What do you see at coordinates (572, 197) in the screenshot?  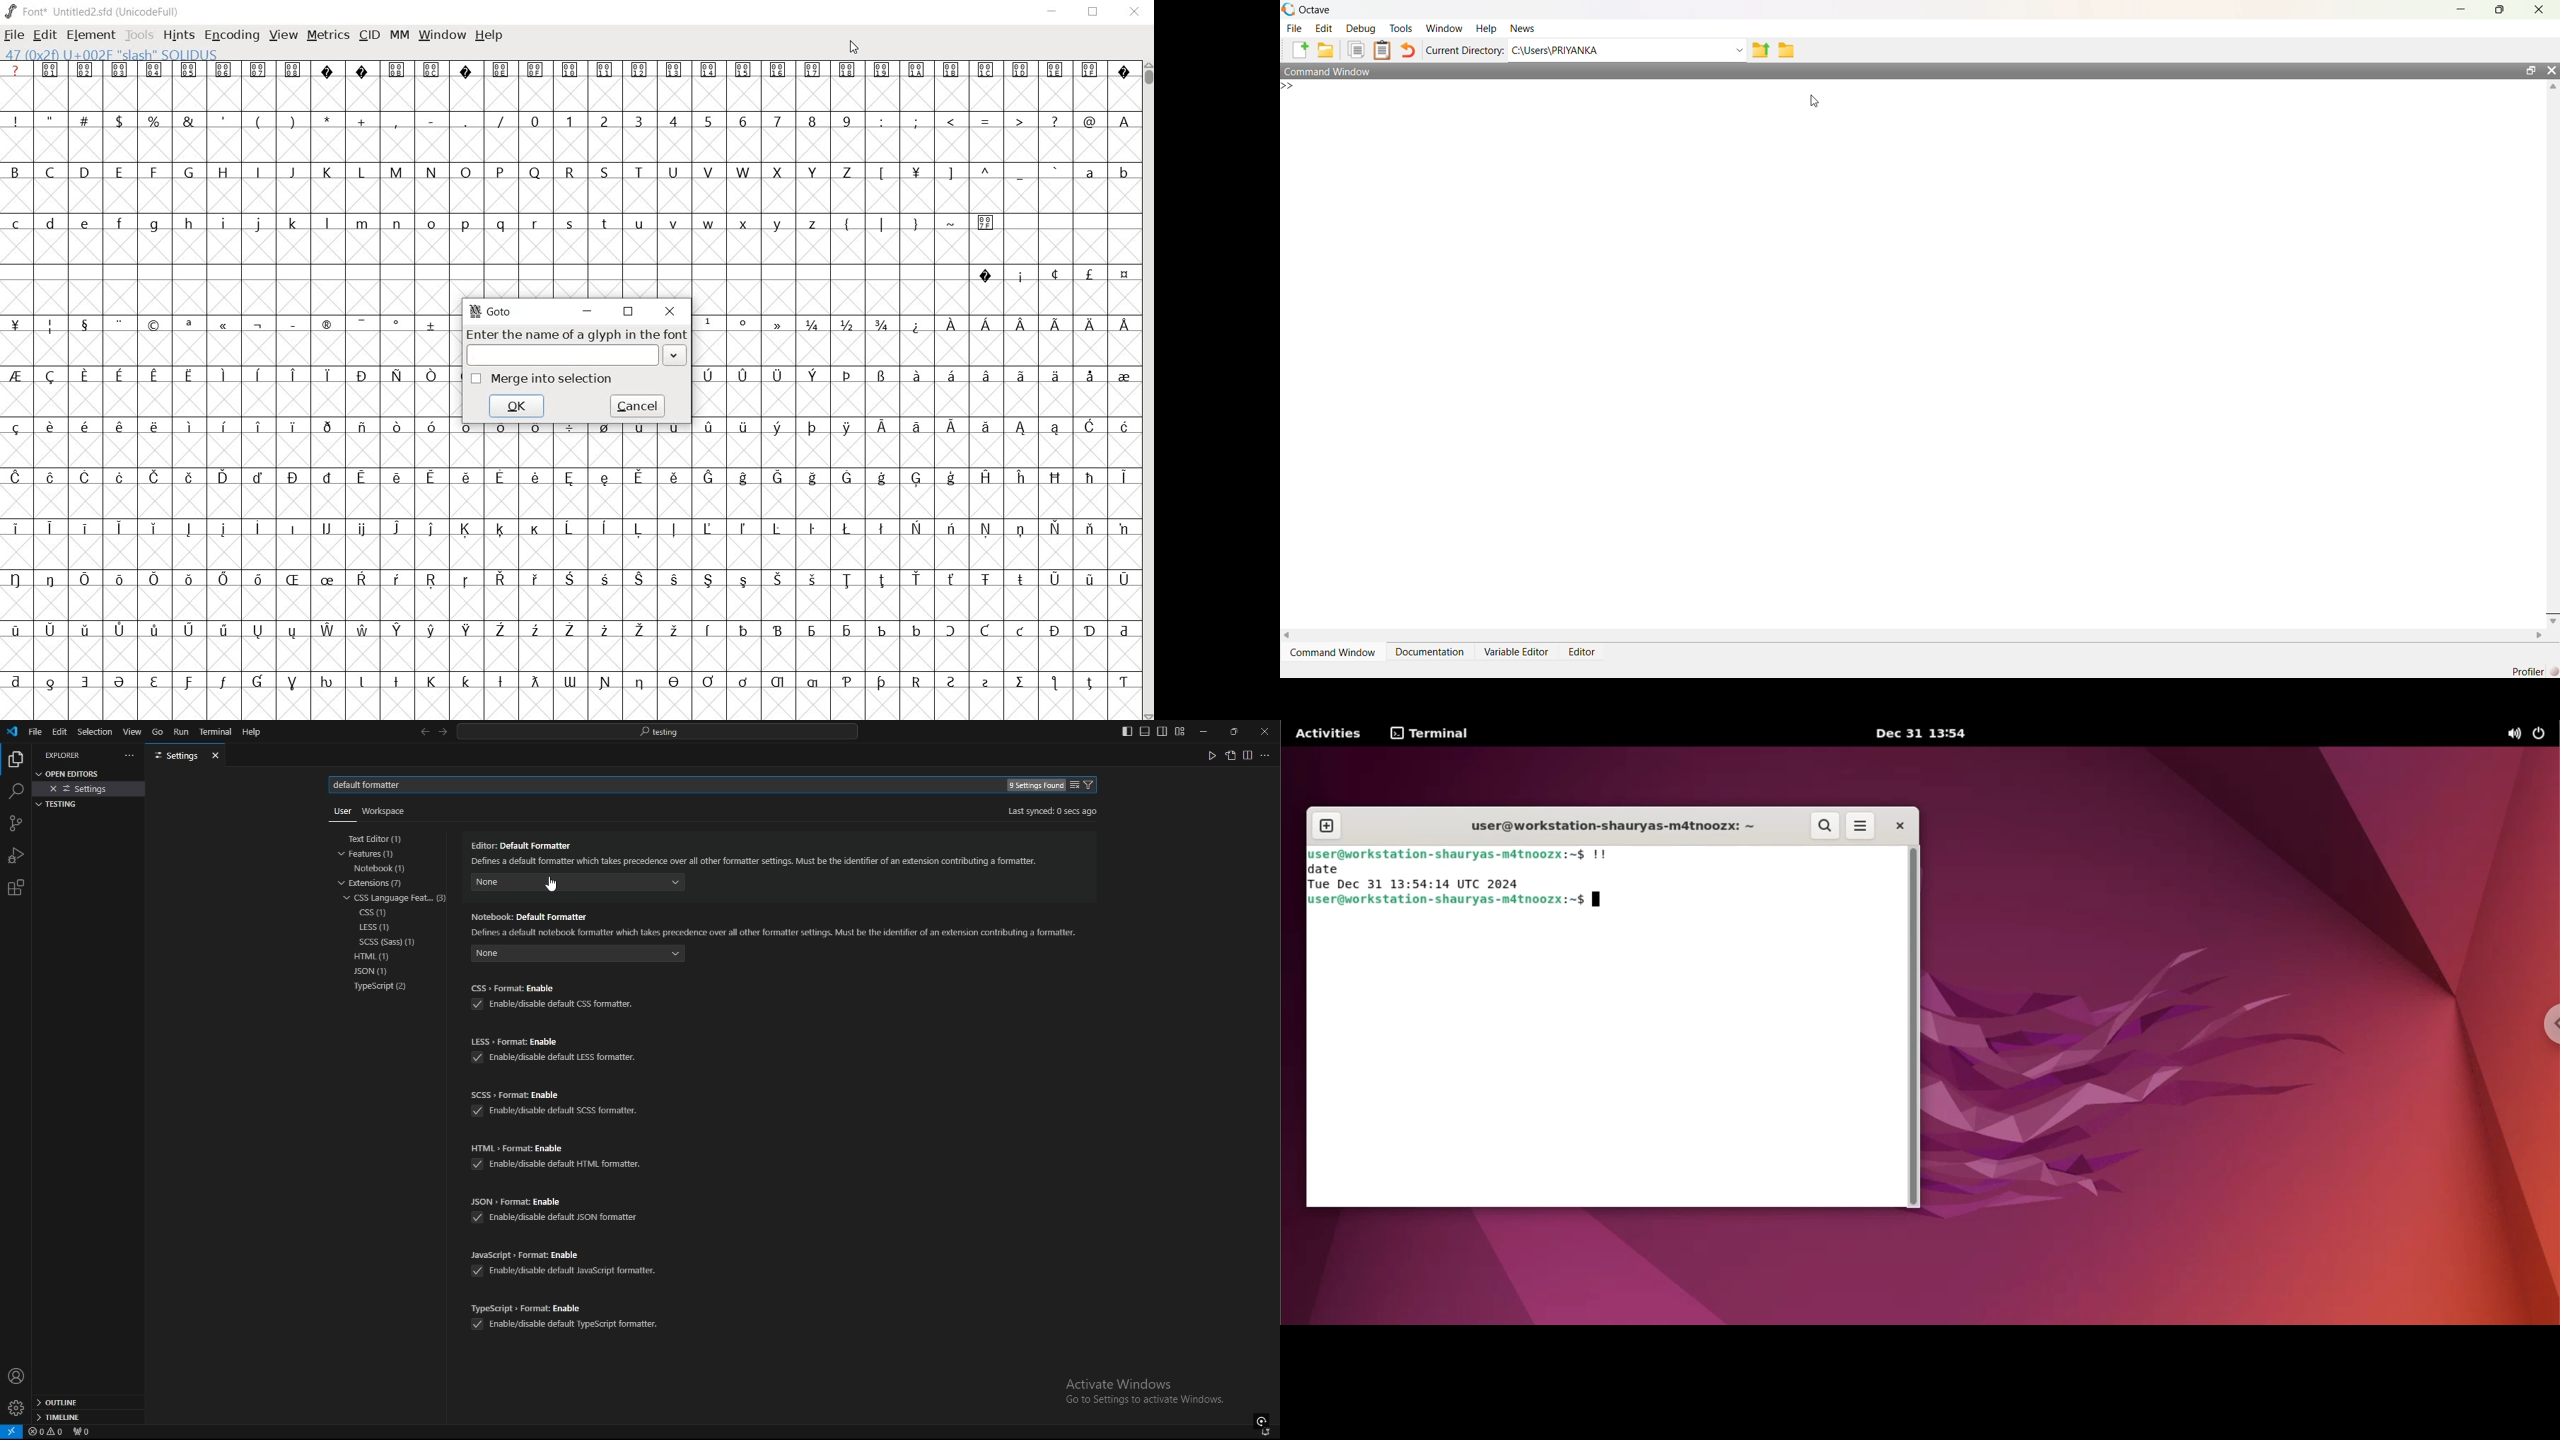 I see `empty cells` at bounding box center [572, 197].